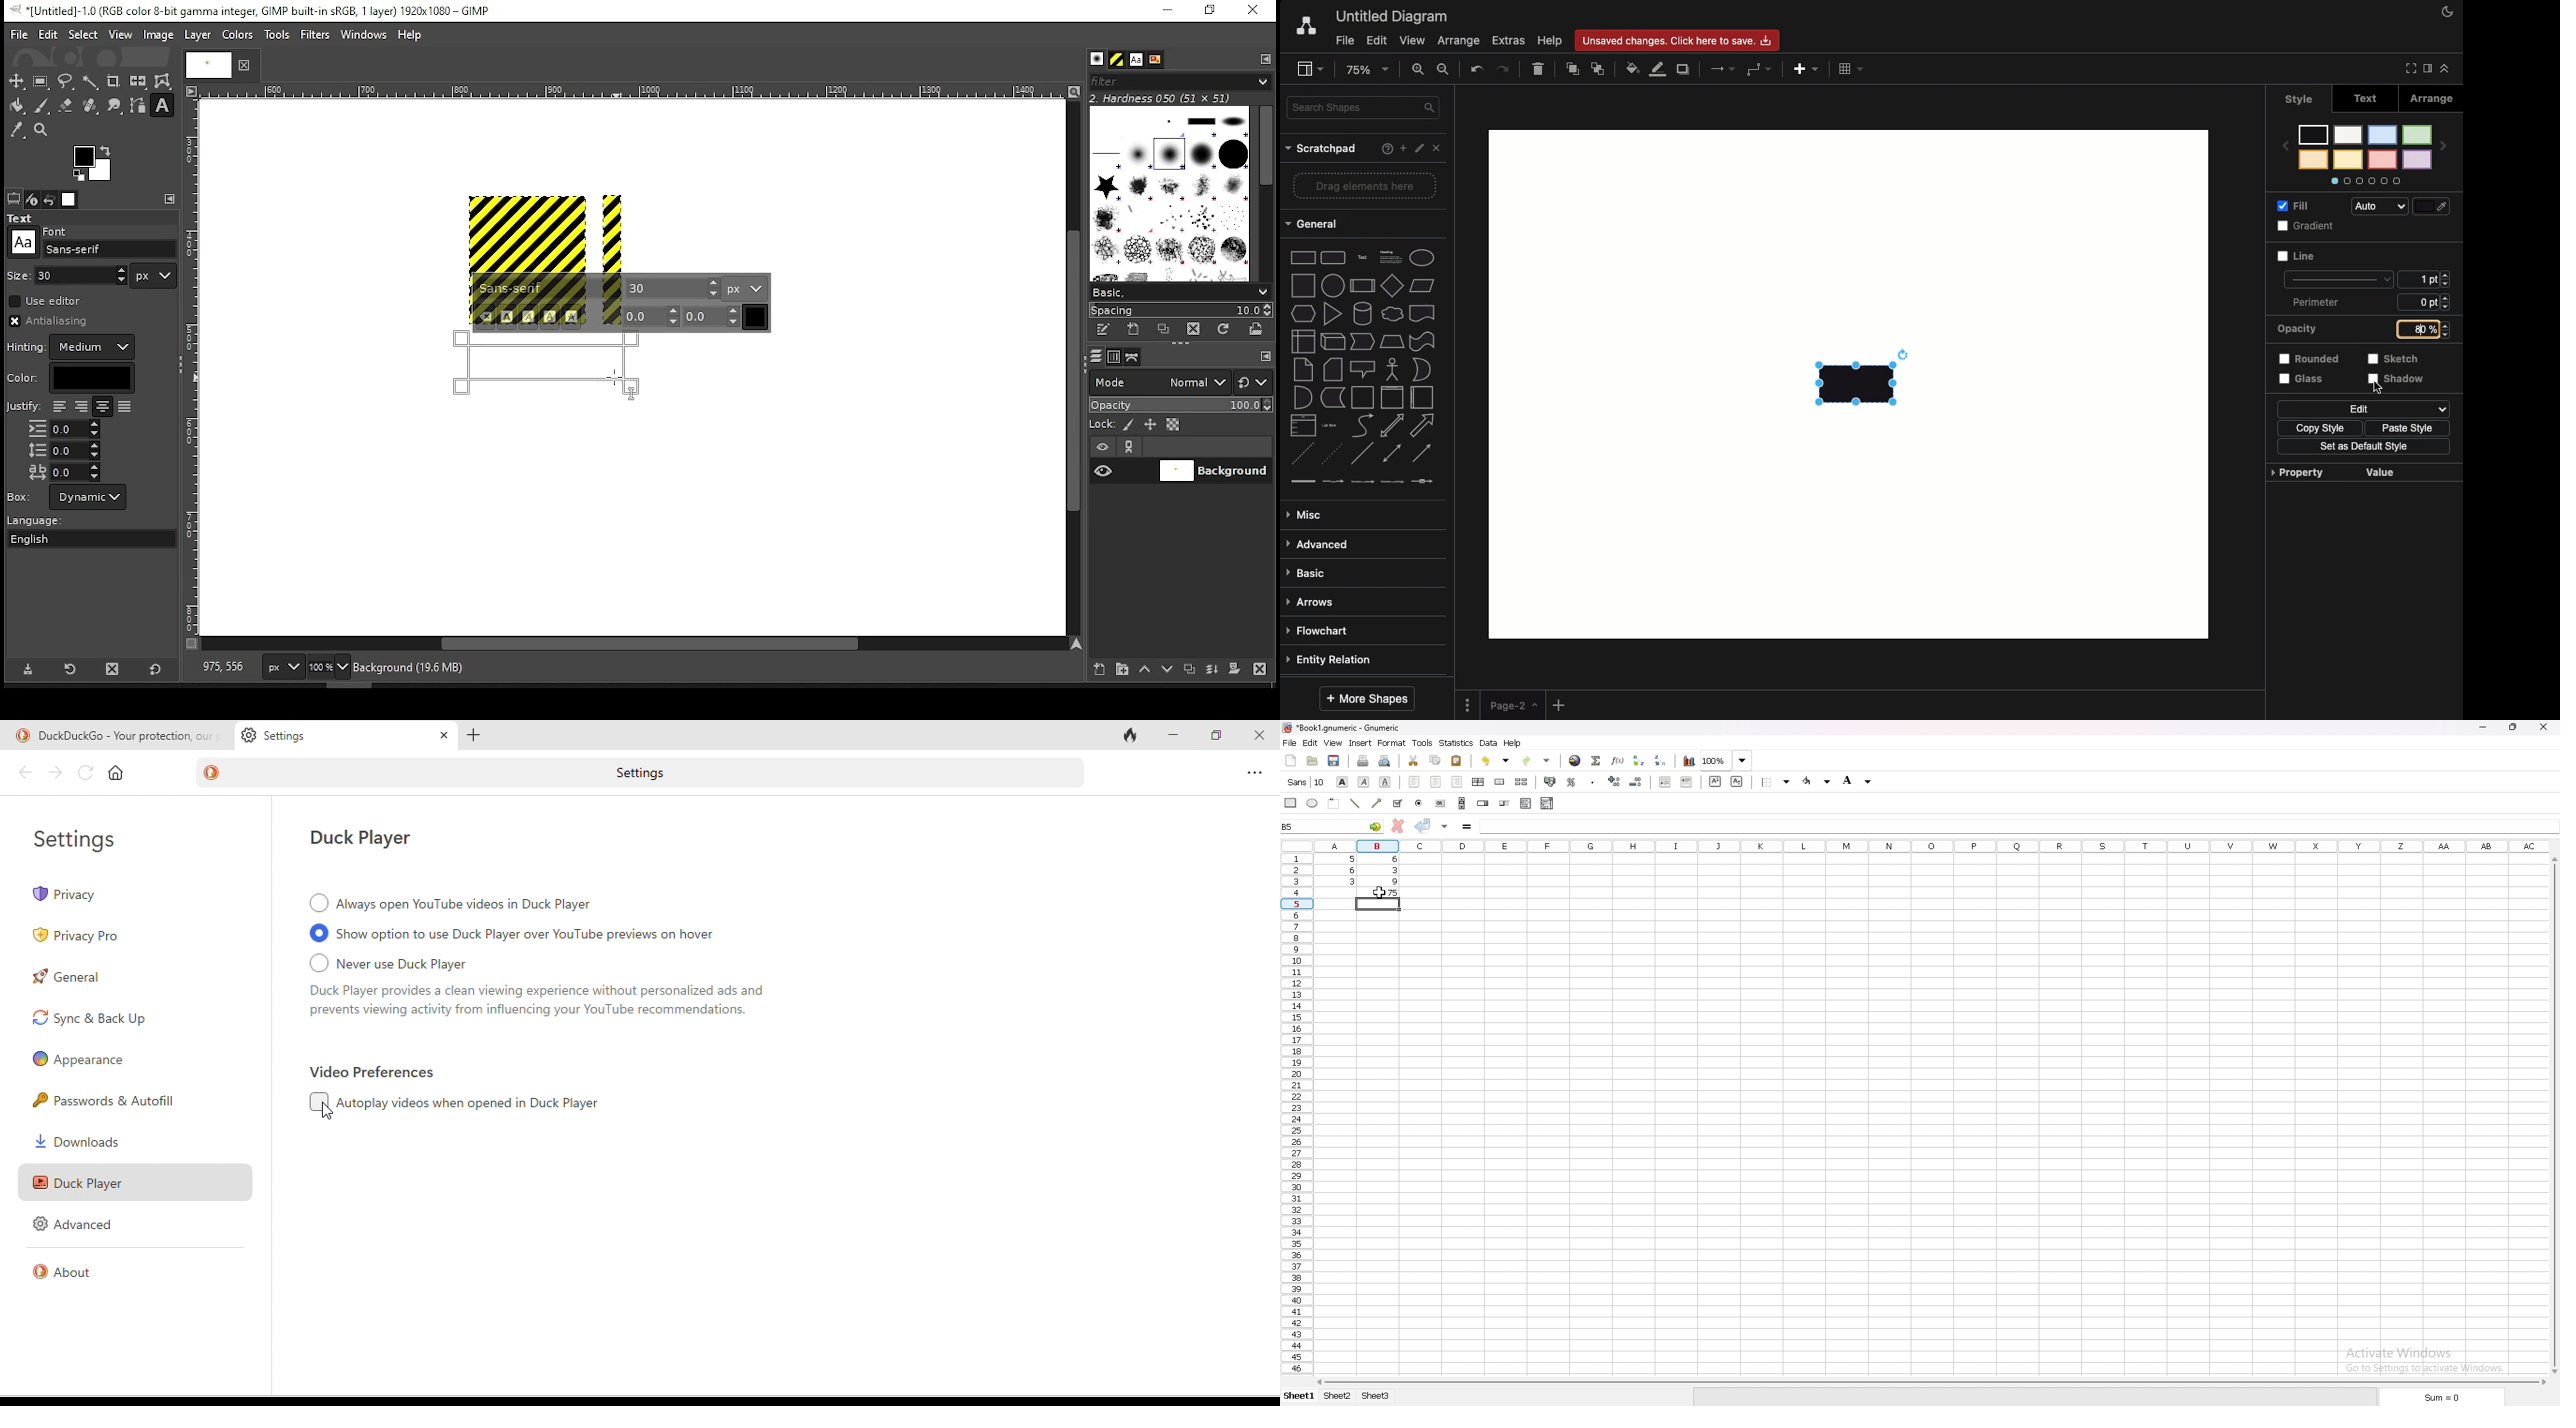 Image resolution: width=2576 pixels, height=1428 pixels. What do you see at coordinates (1419, 72) in the screenshot?
I see `Zoom in` at bounding box center [1419, 72].